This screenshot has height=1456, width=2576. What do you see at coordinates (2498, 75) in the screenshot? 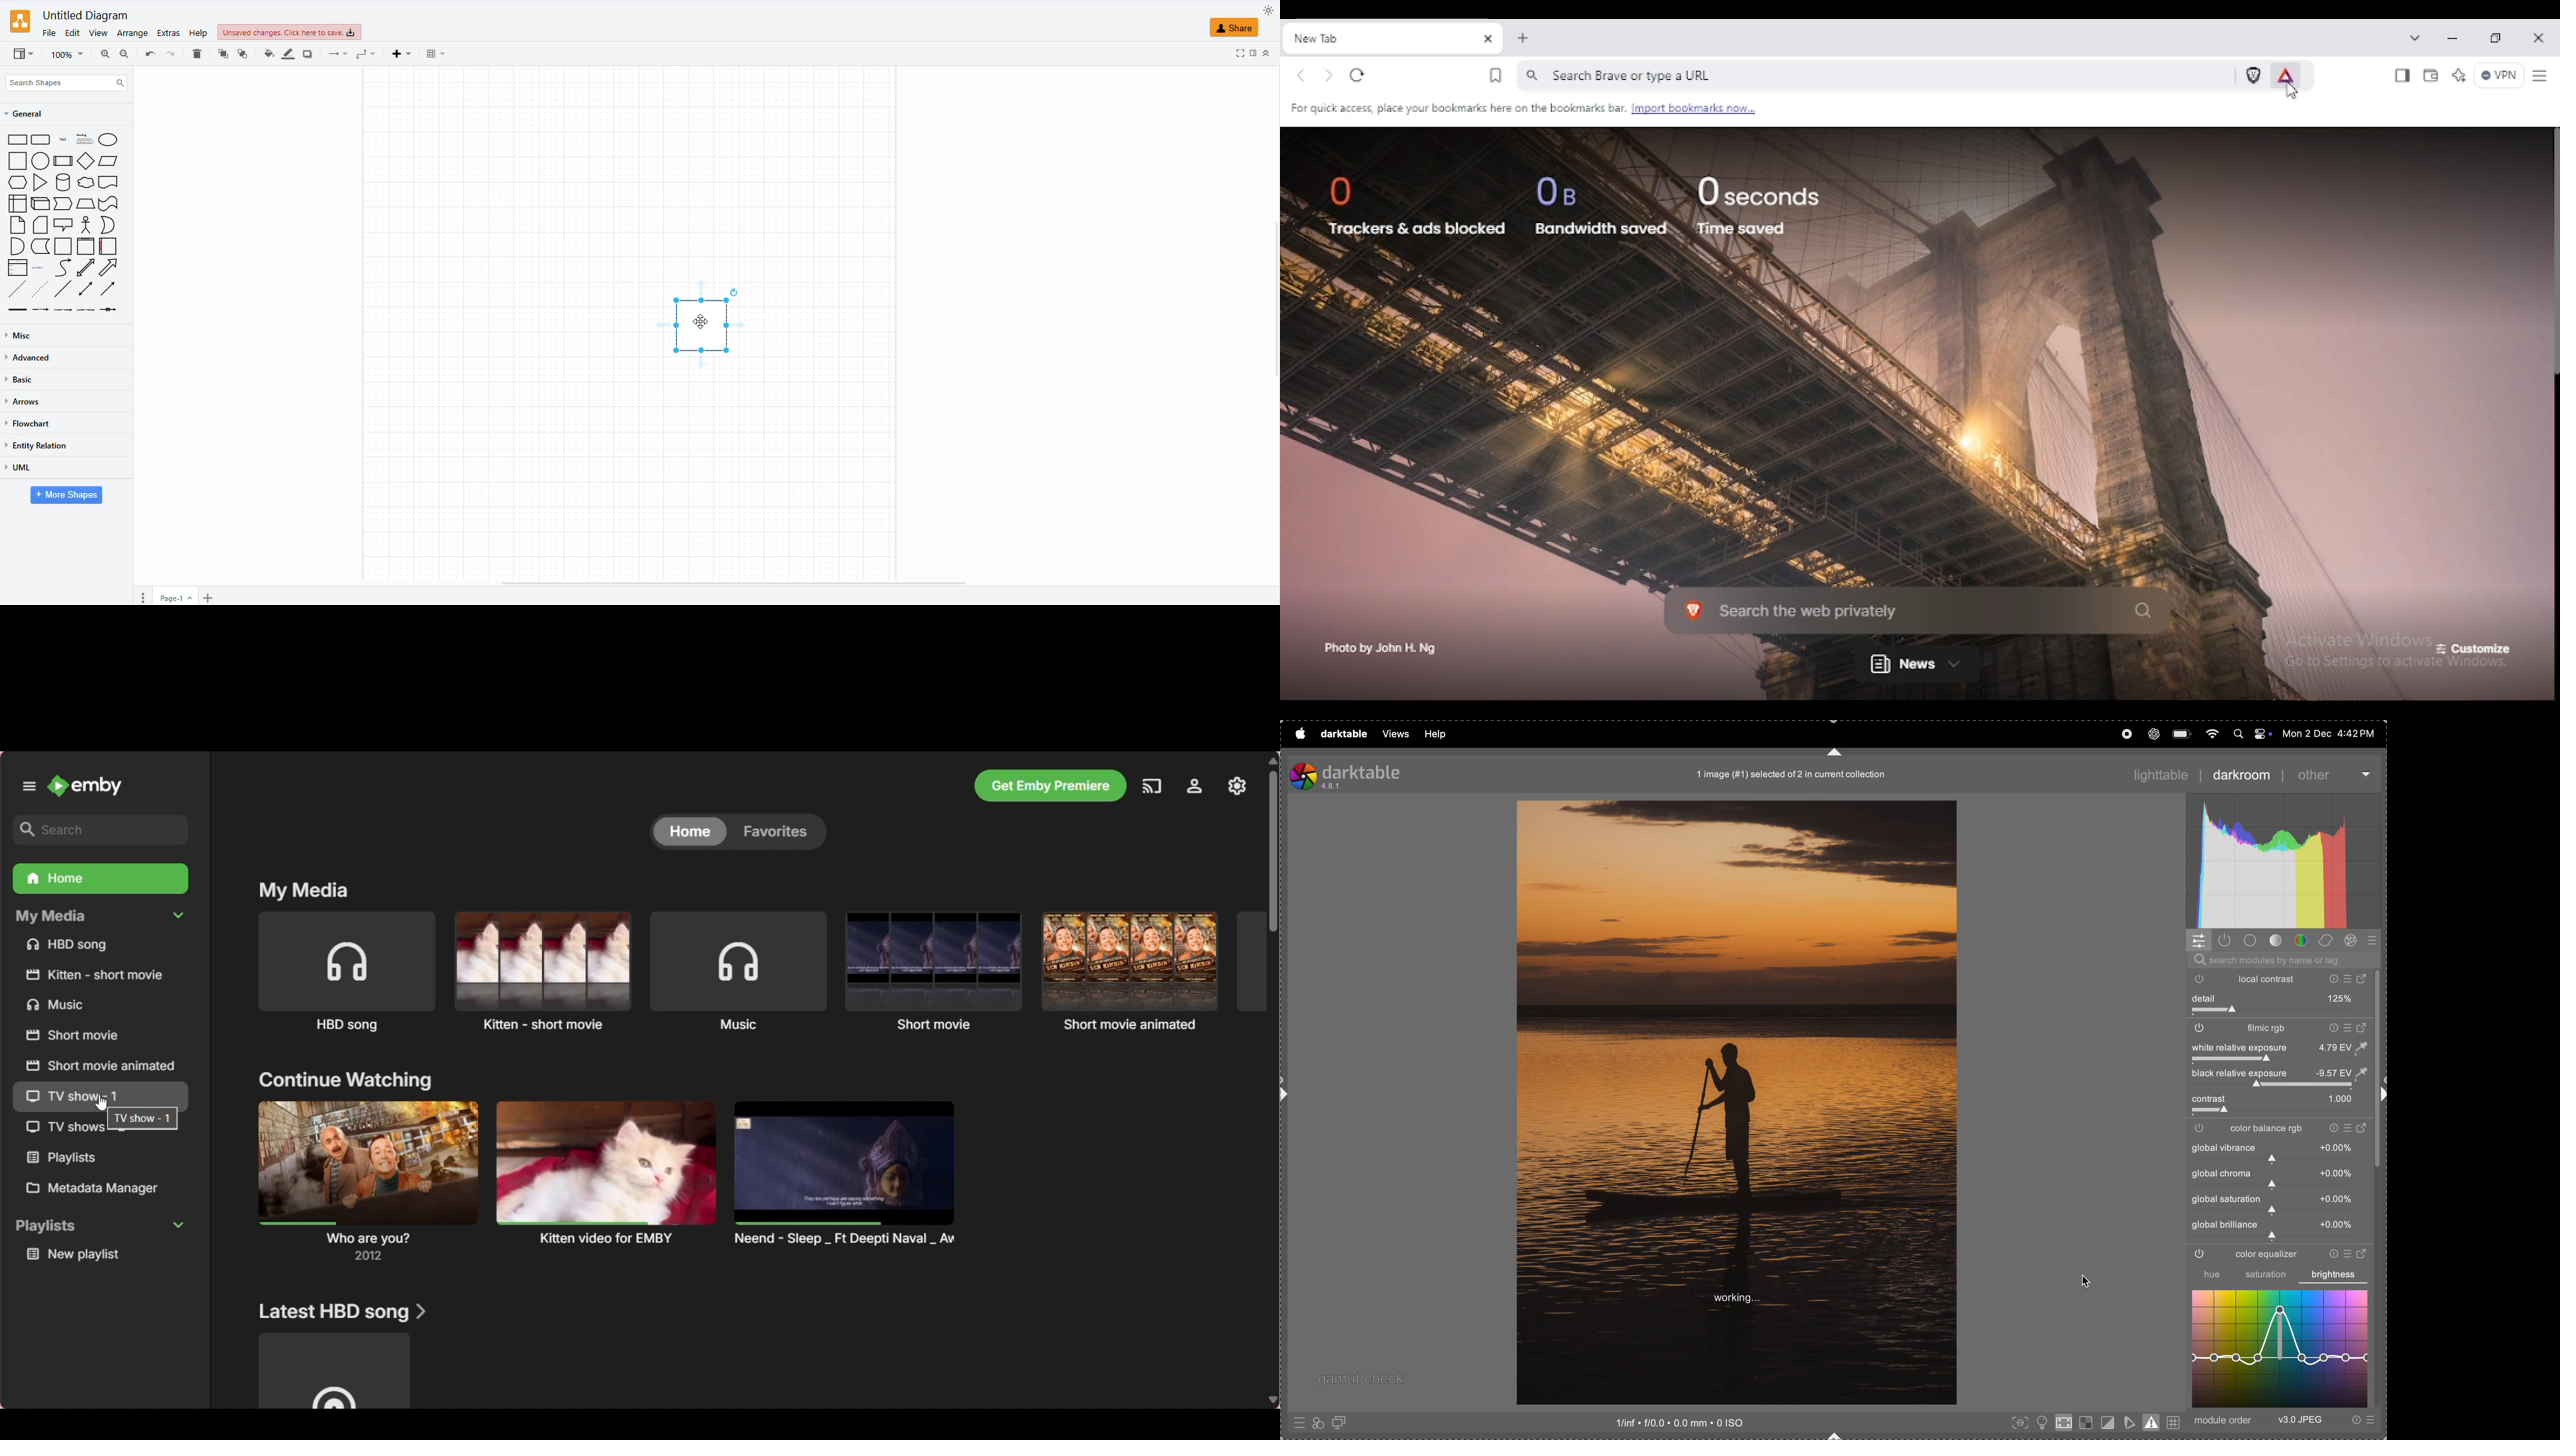
I see `brave firewall + VPN` at bounding box center [2498, 75].